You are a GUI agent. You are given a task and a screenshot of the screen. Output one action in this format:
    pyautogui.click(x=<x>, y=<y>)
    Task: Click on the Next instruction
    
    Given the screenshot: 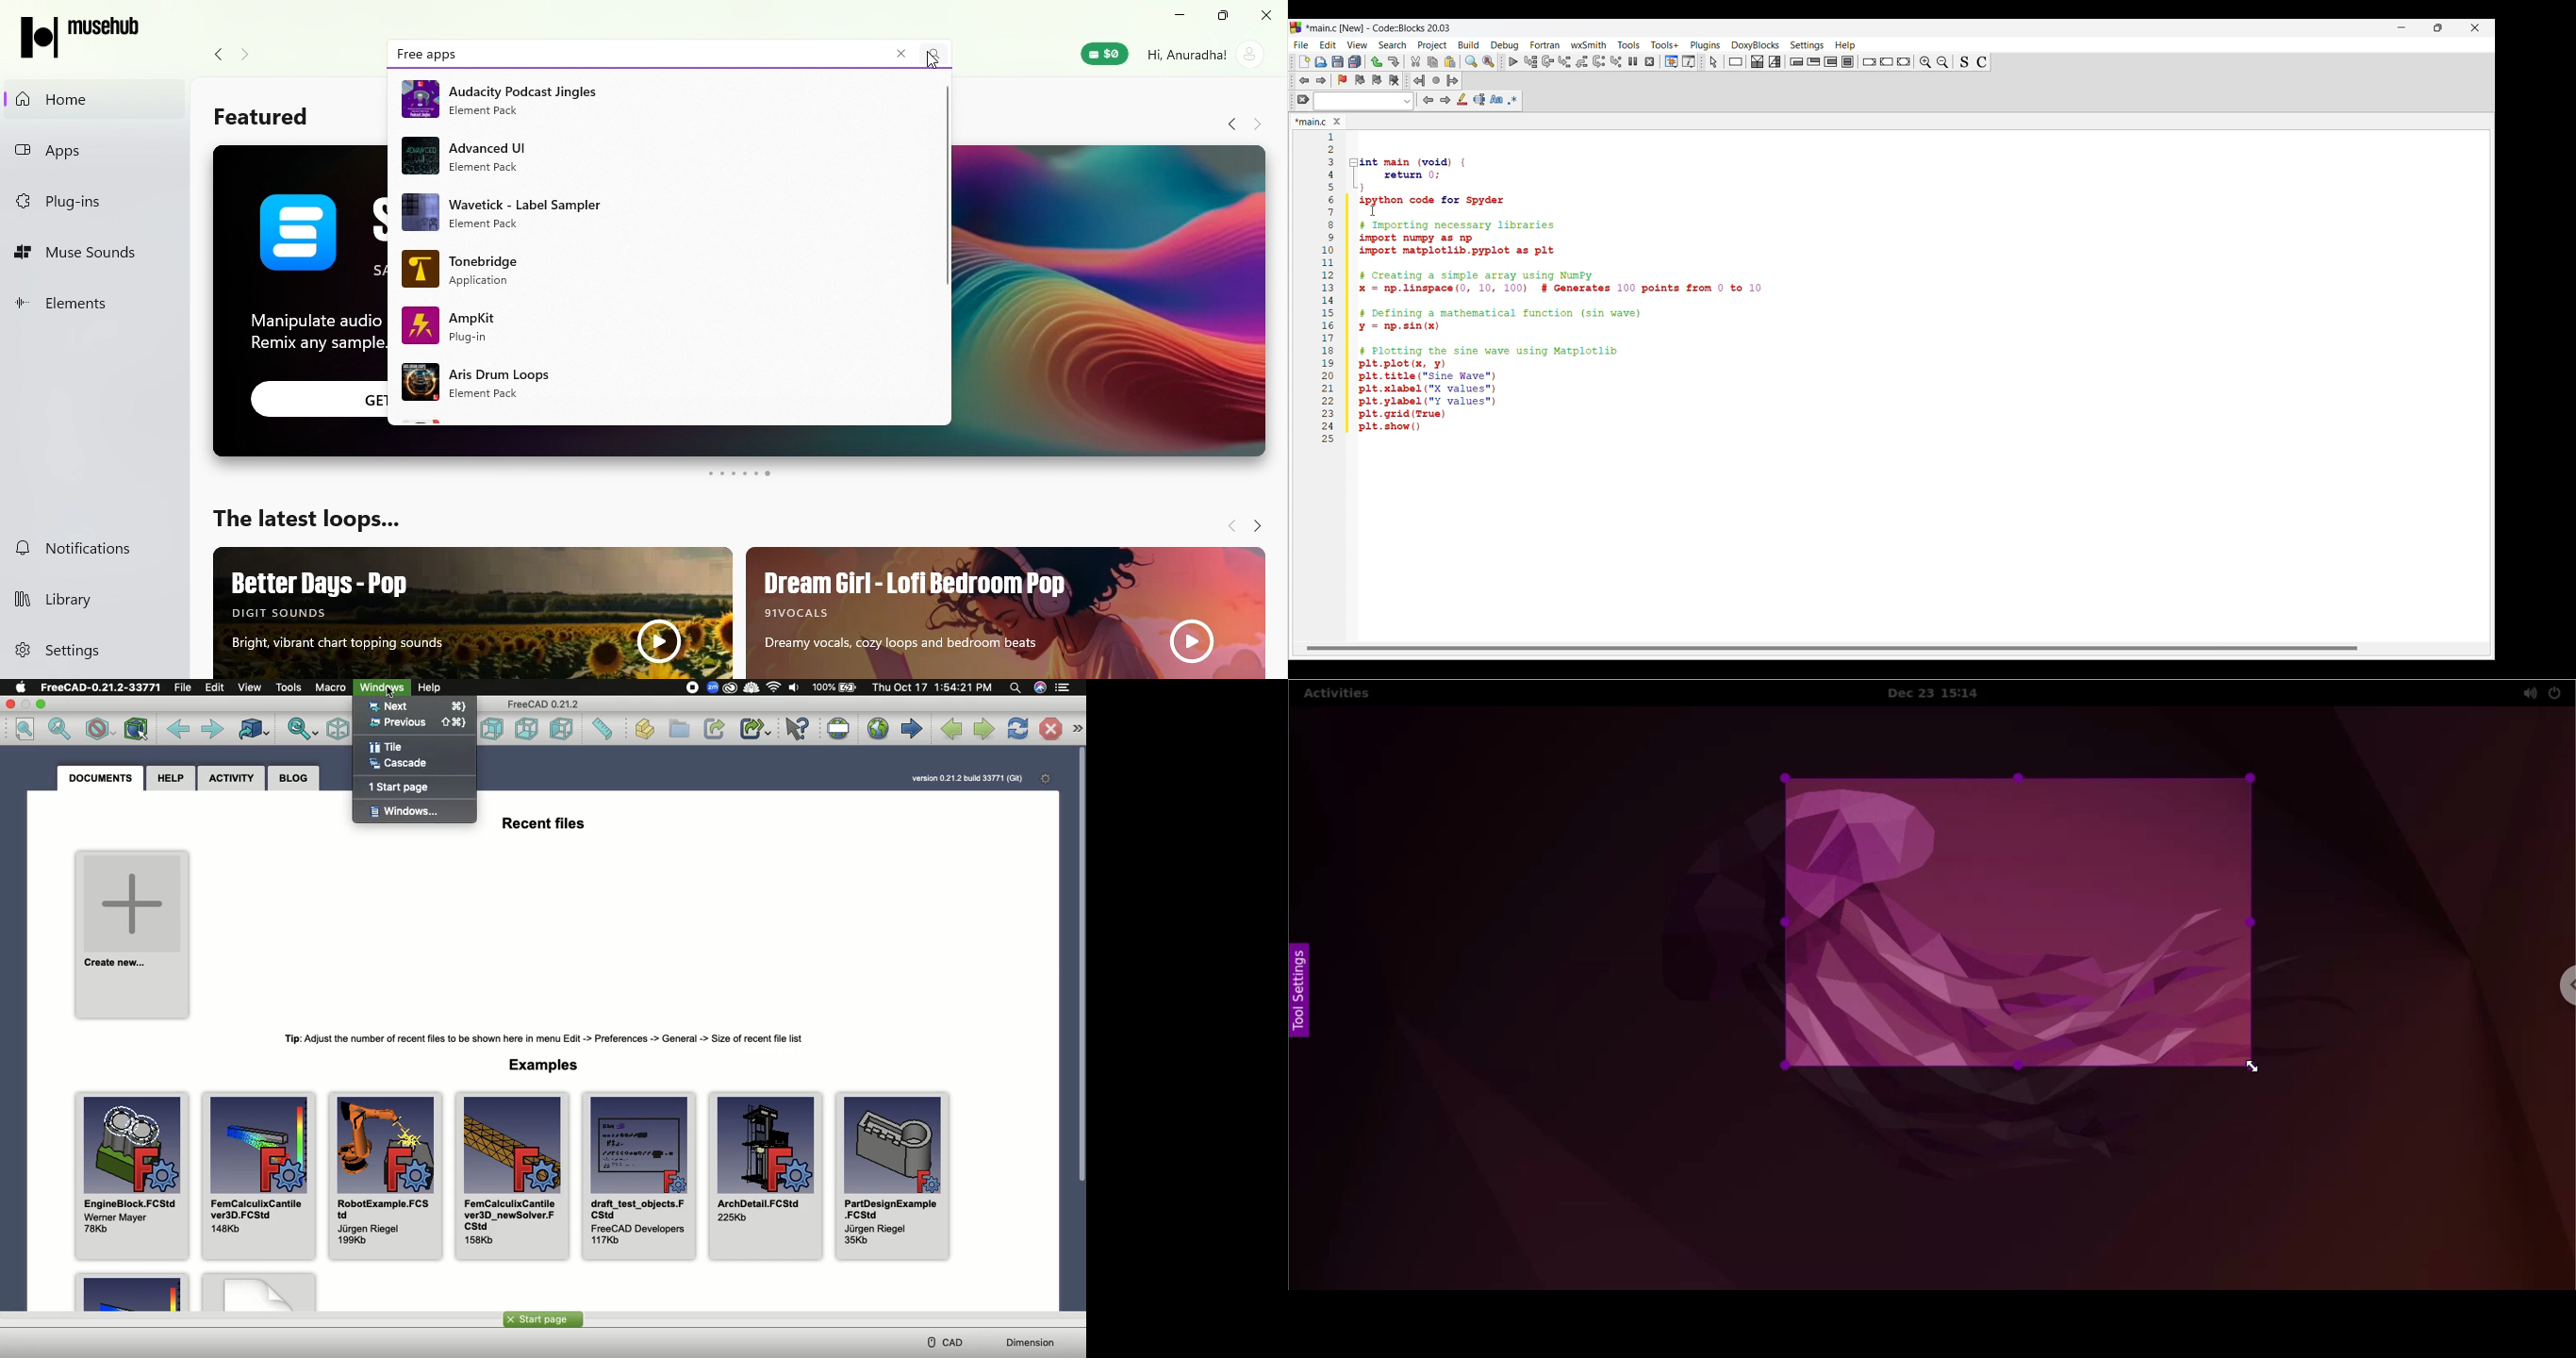 What is the action you would take?
    pyautogui.click(x=1599, y=62)
    